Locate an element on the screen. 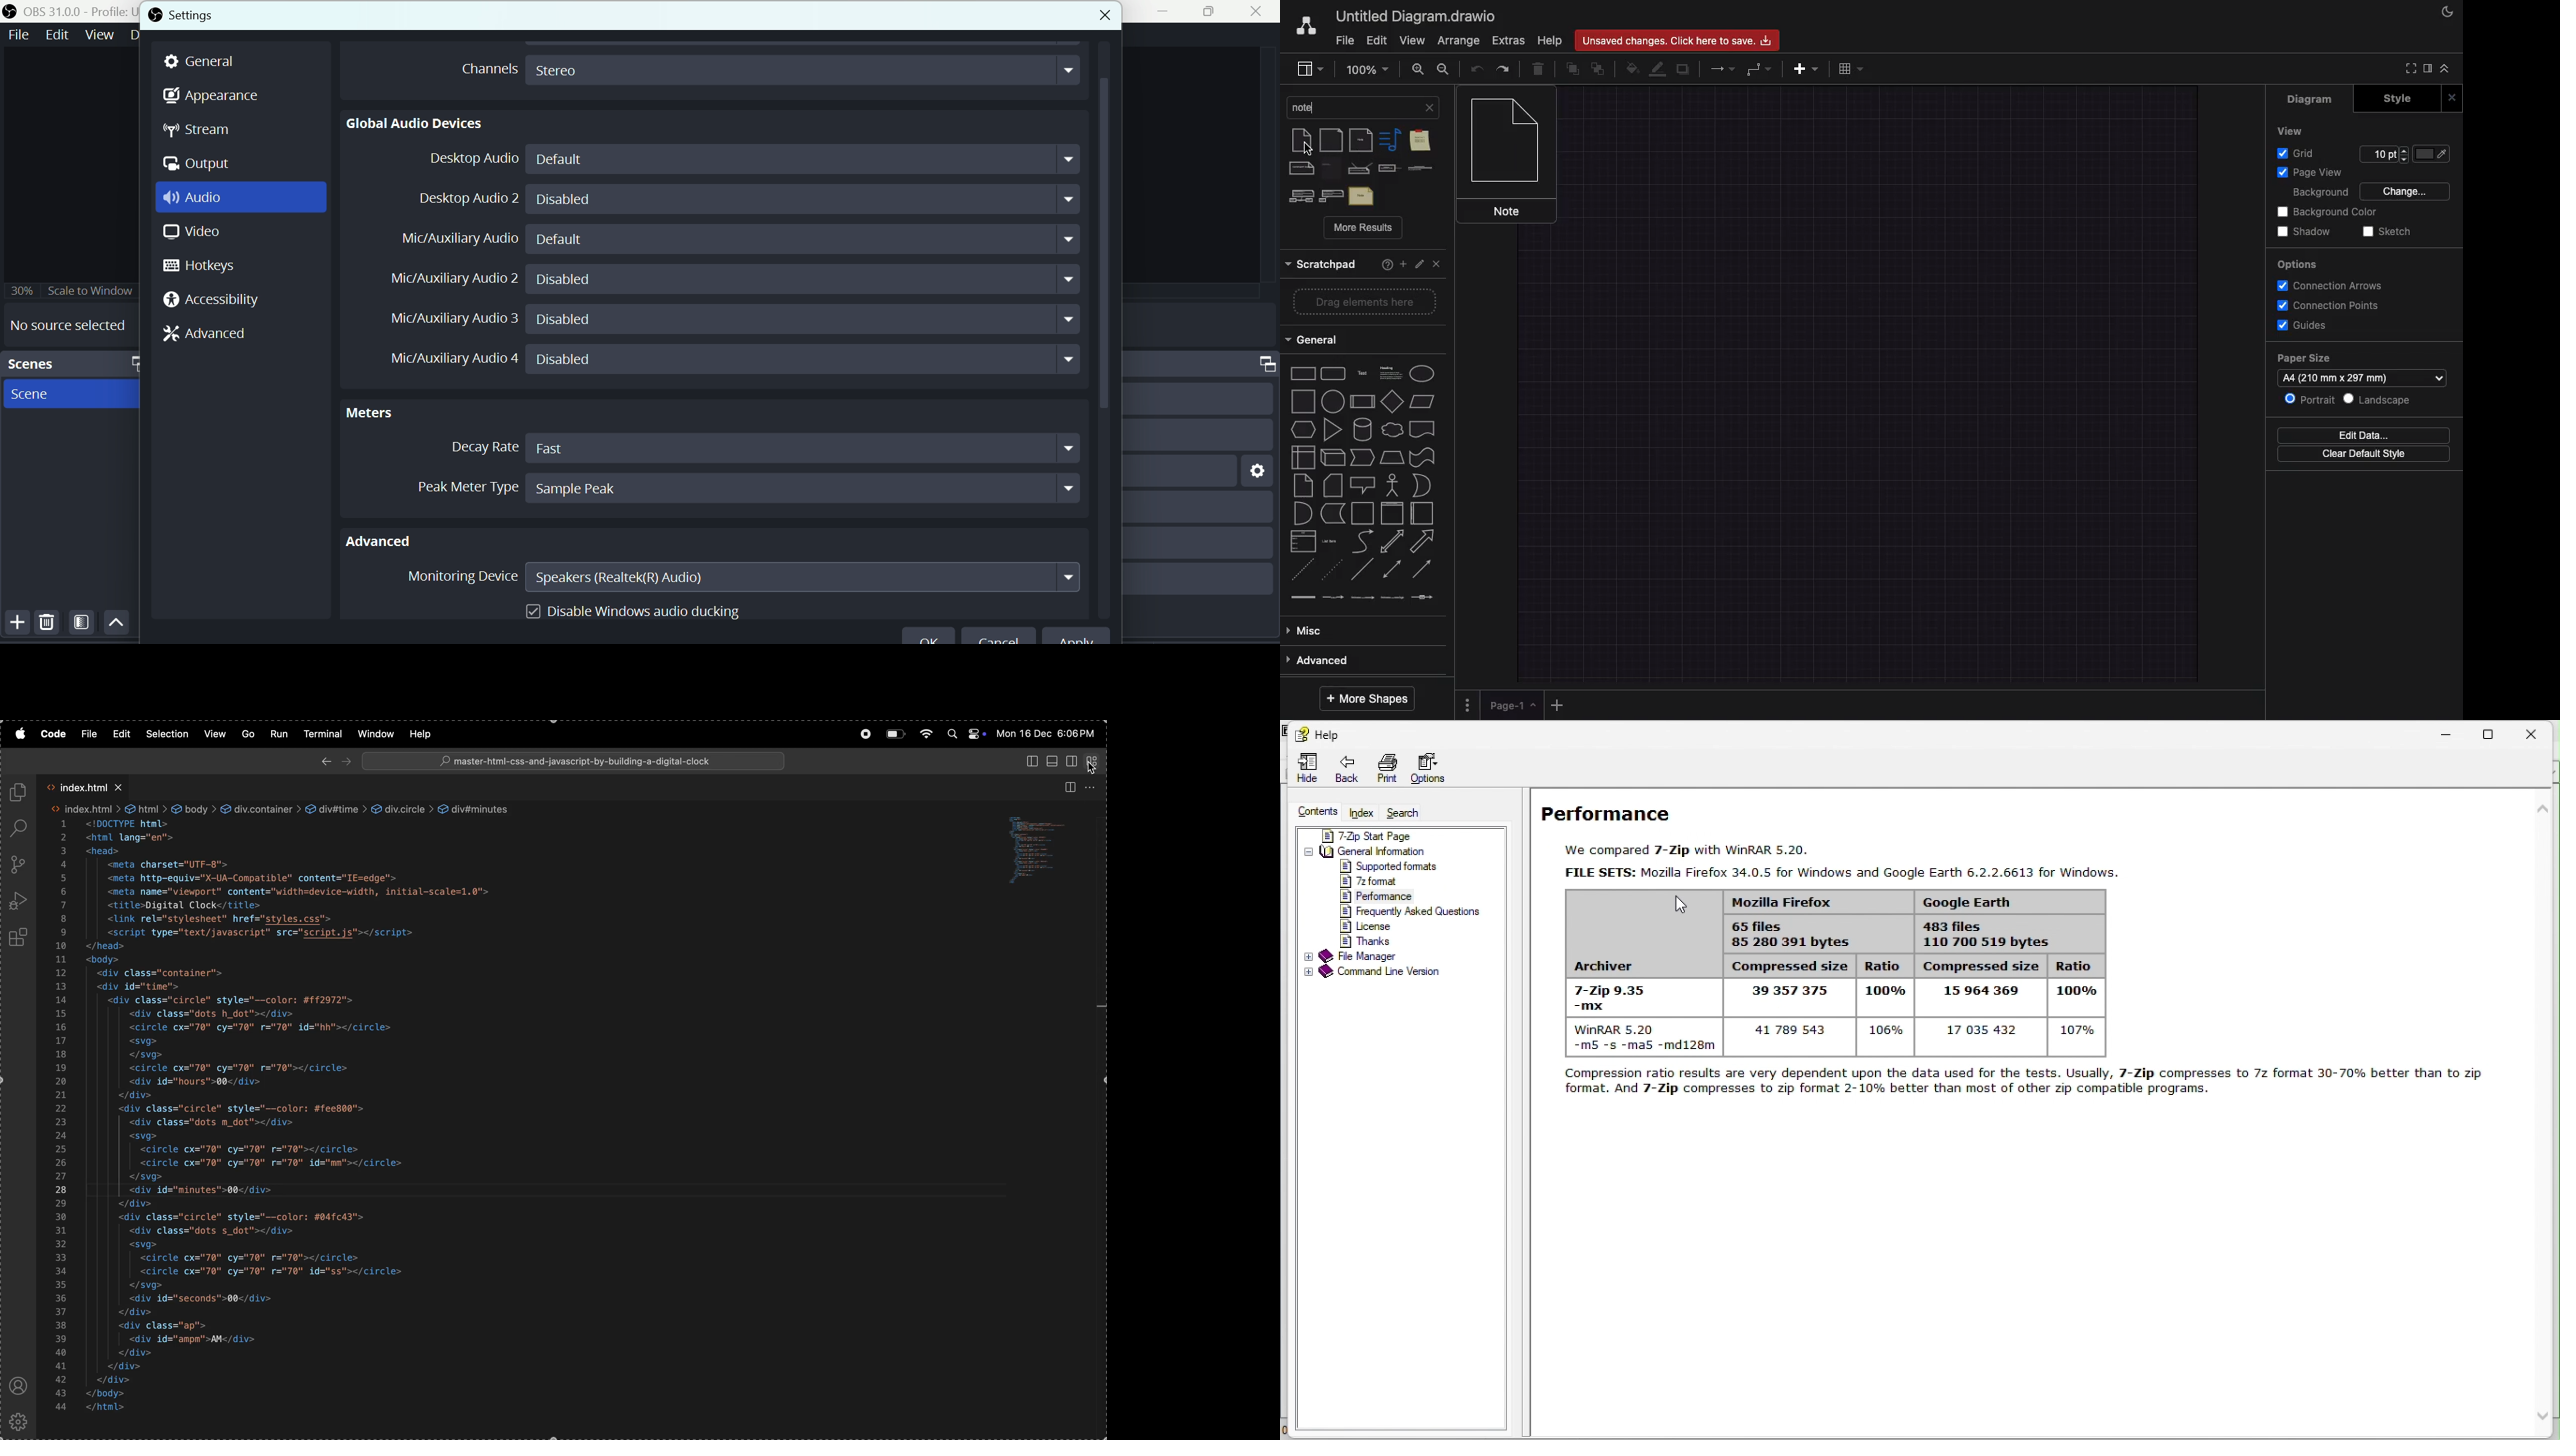  stream is located at coordinates (203, 131).